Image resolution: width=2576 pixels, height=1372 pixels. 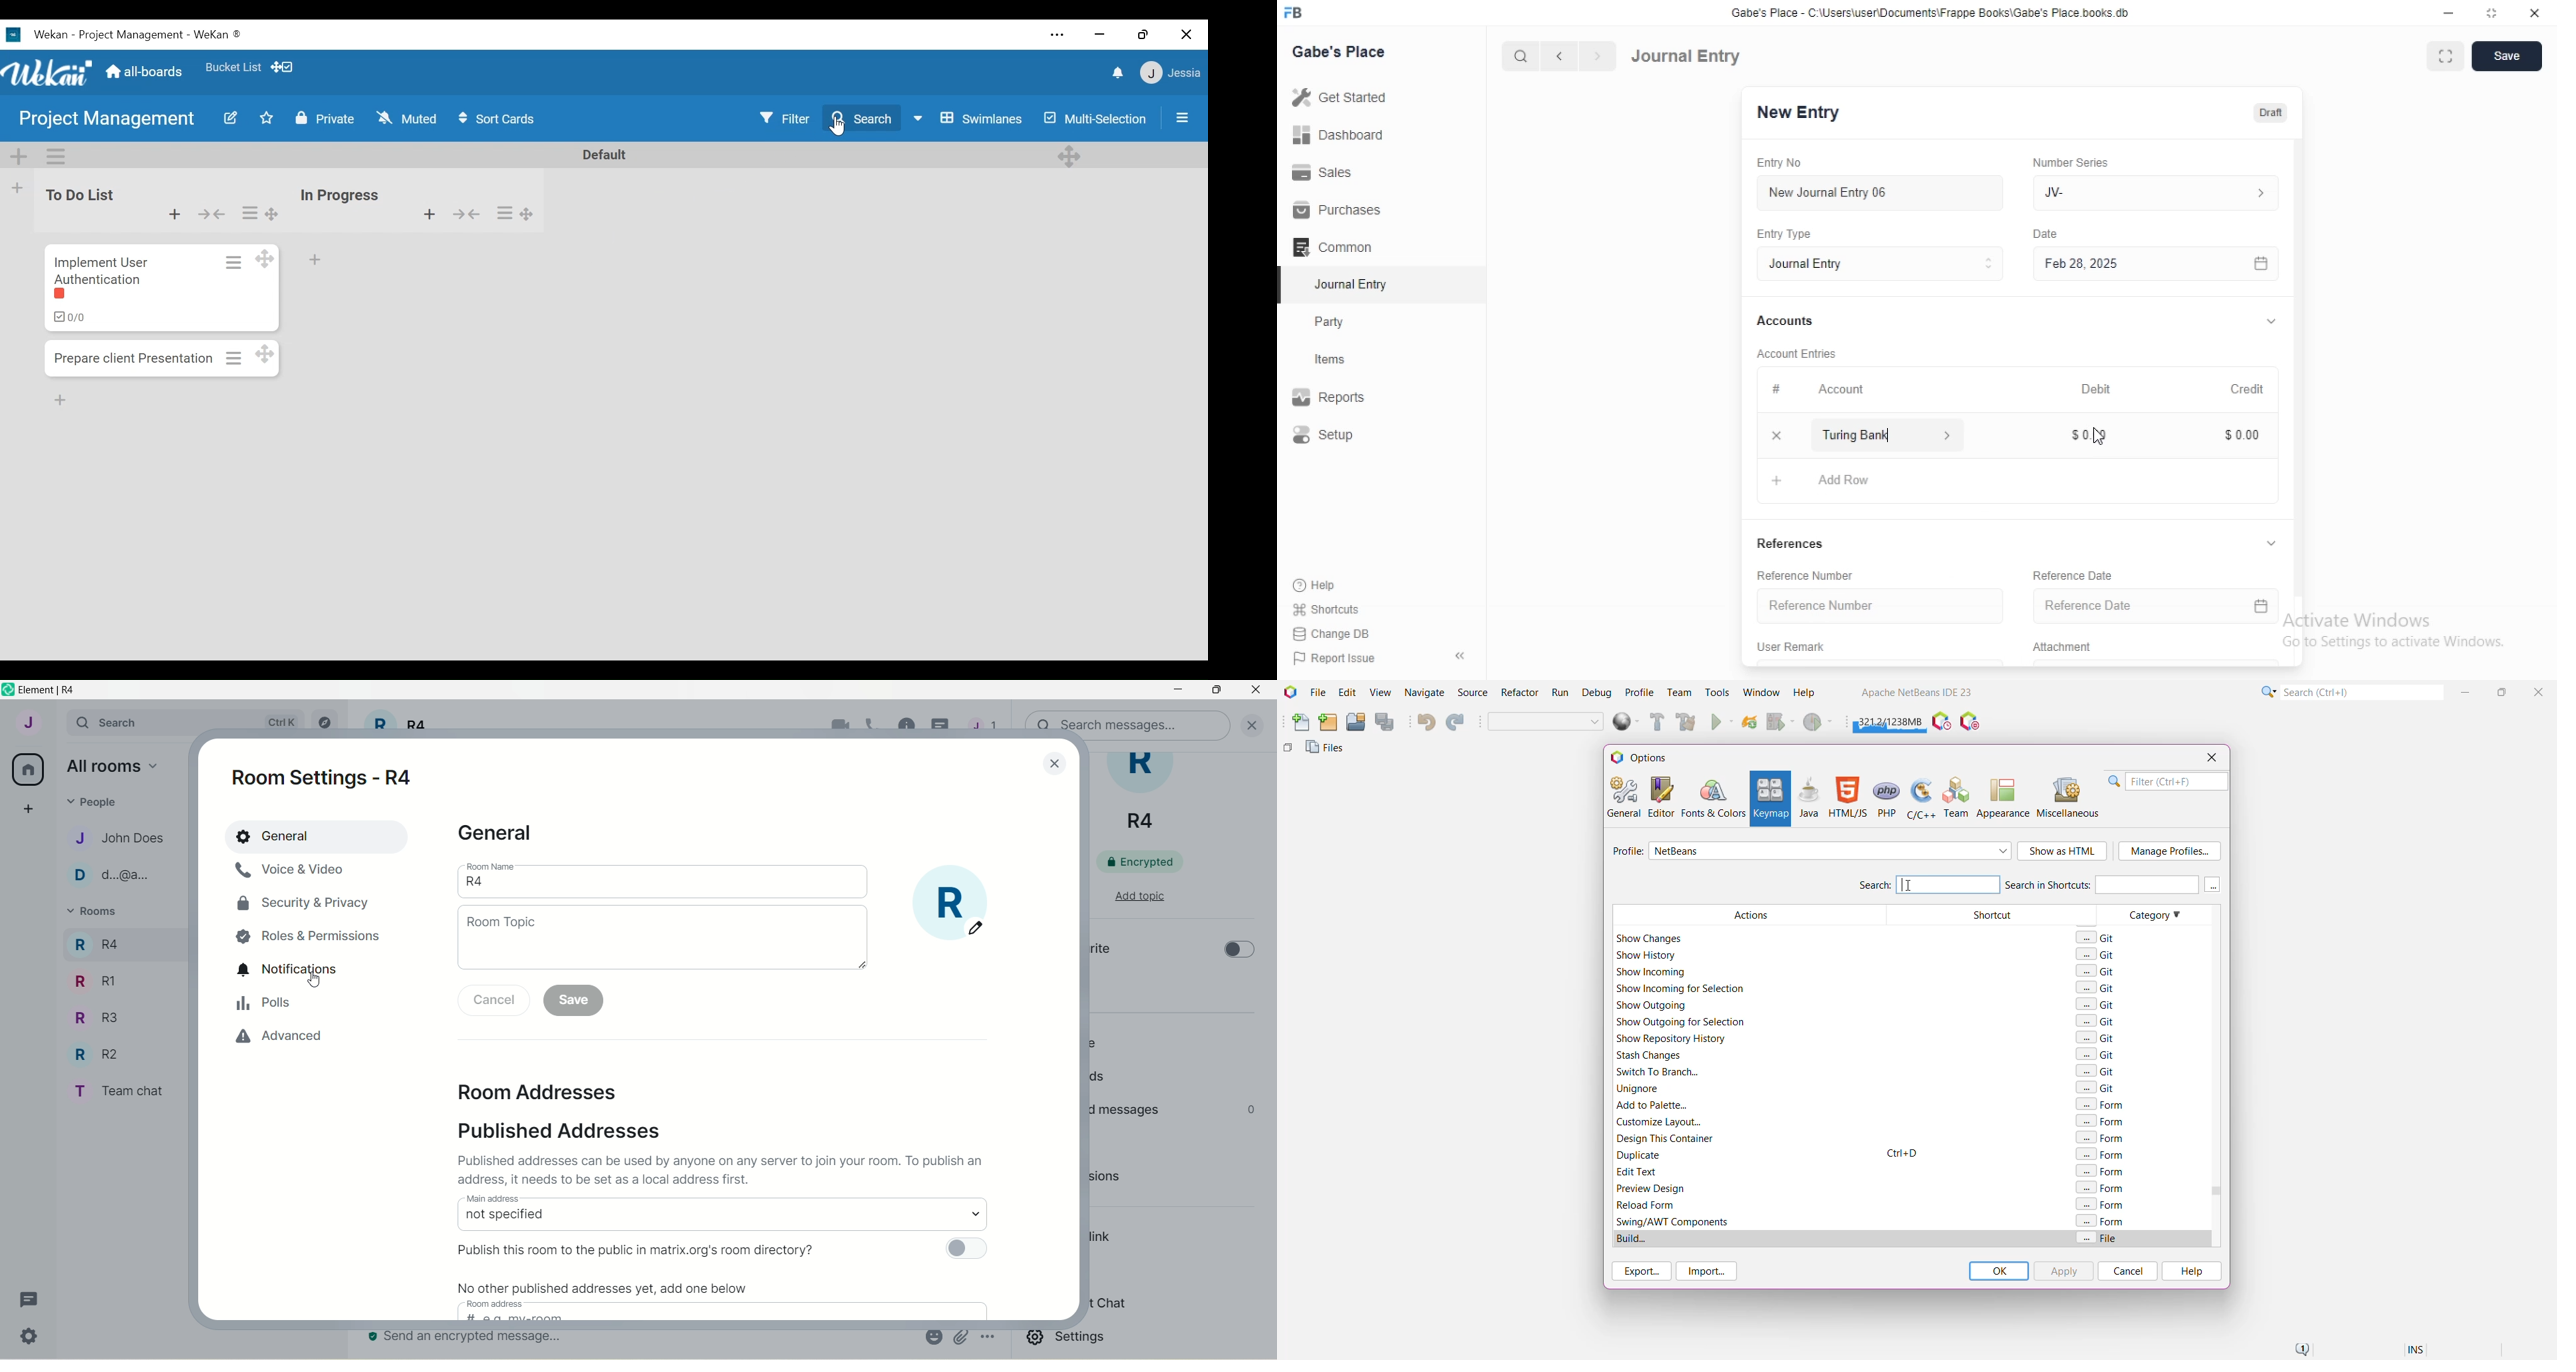 What do you see at coordinates (1522, 56) in the screenshot?
I see `search` at bounding box center [1522, 56].